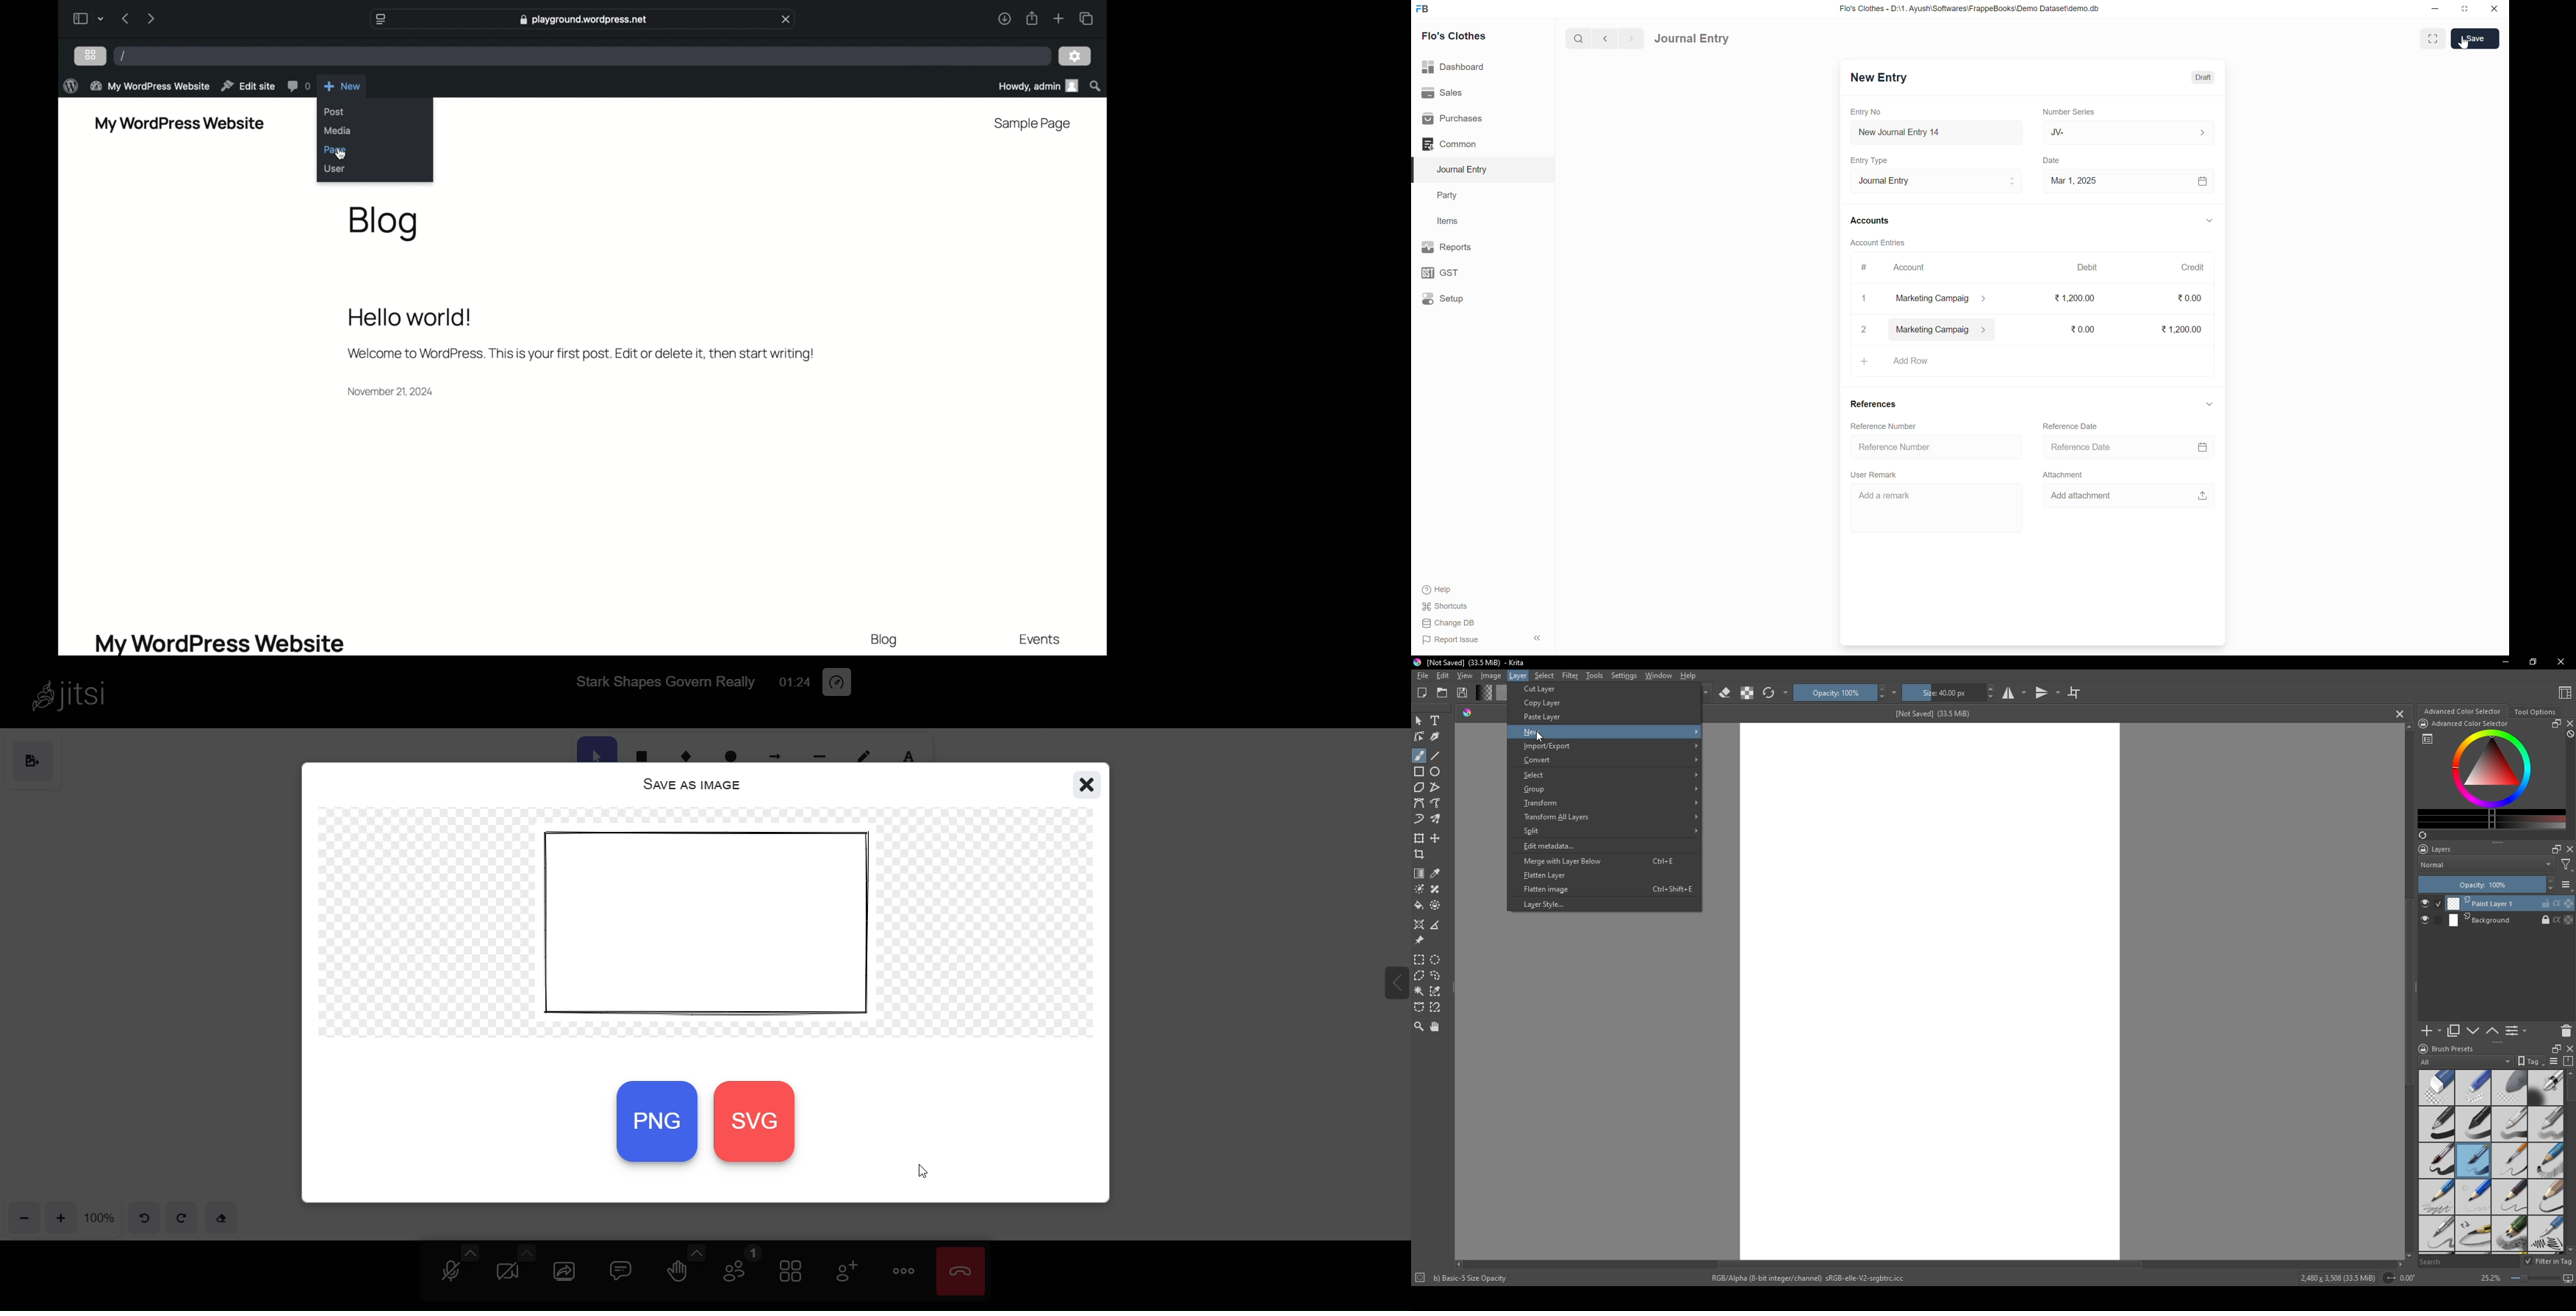 The height and width of the screenshot is (1316, 2576). What do you see at coordinates (2065, 476) in the screenshot?
I see `Attachment` at bounding box center [2065, 476].